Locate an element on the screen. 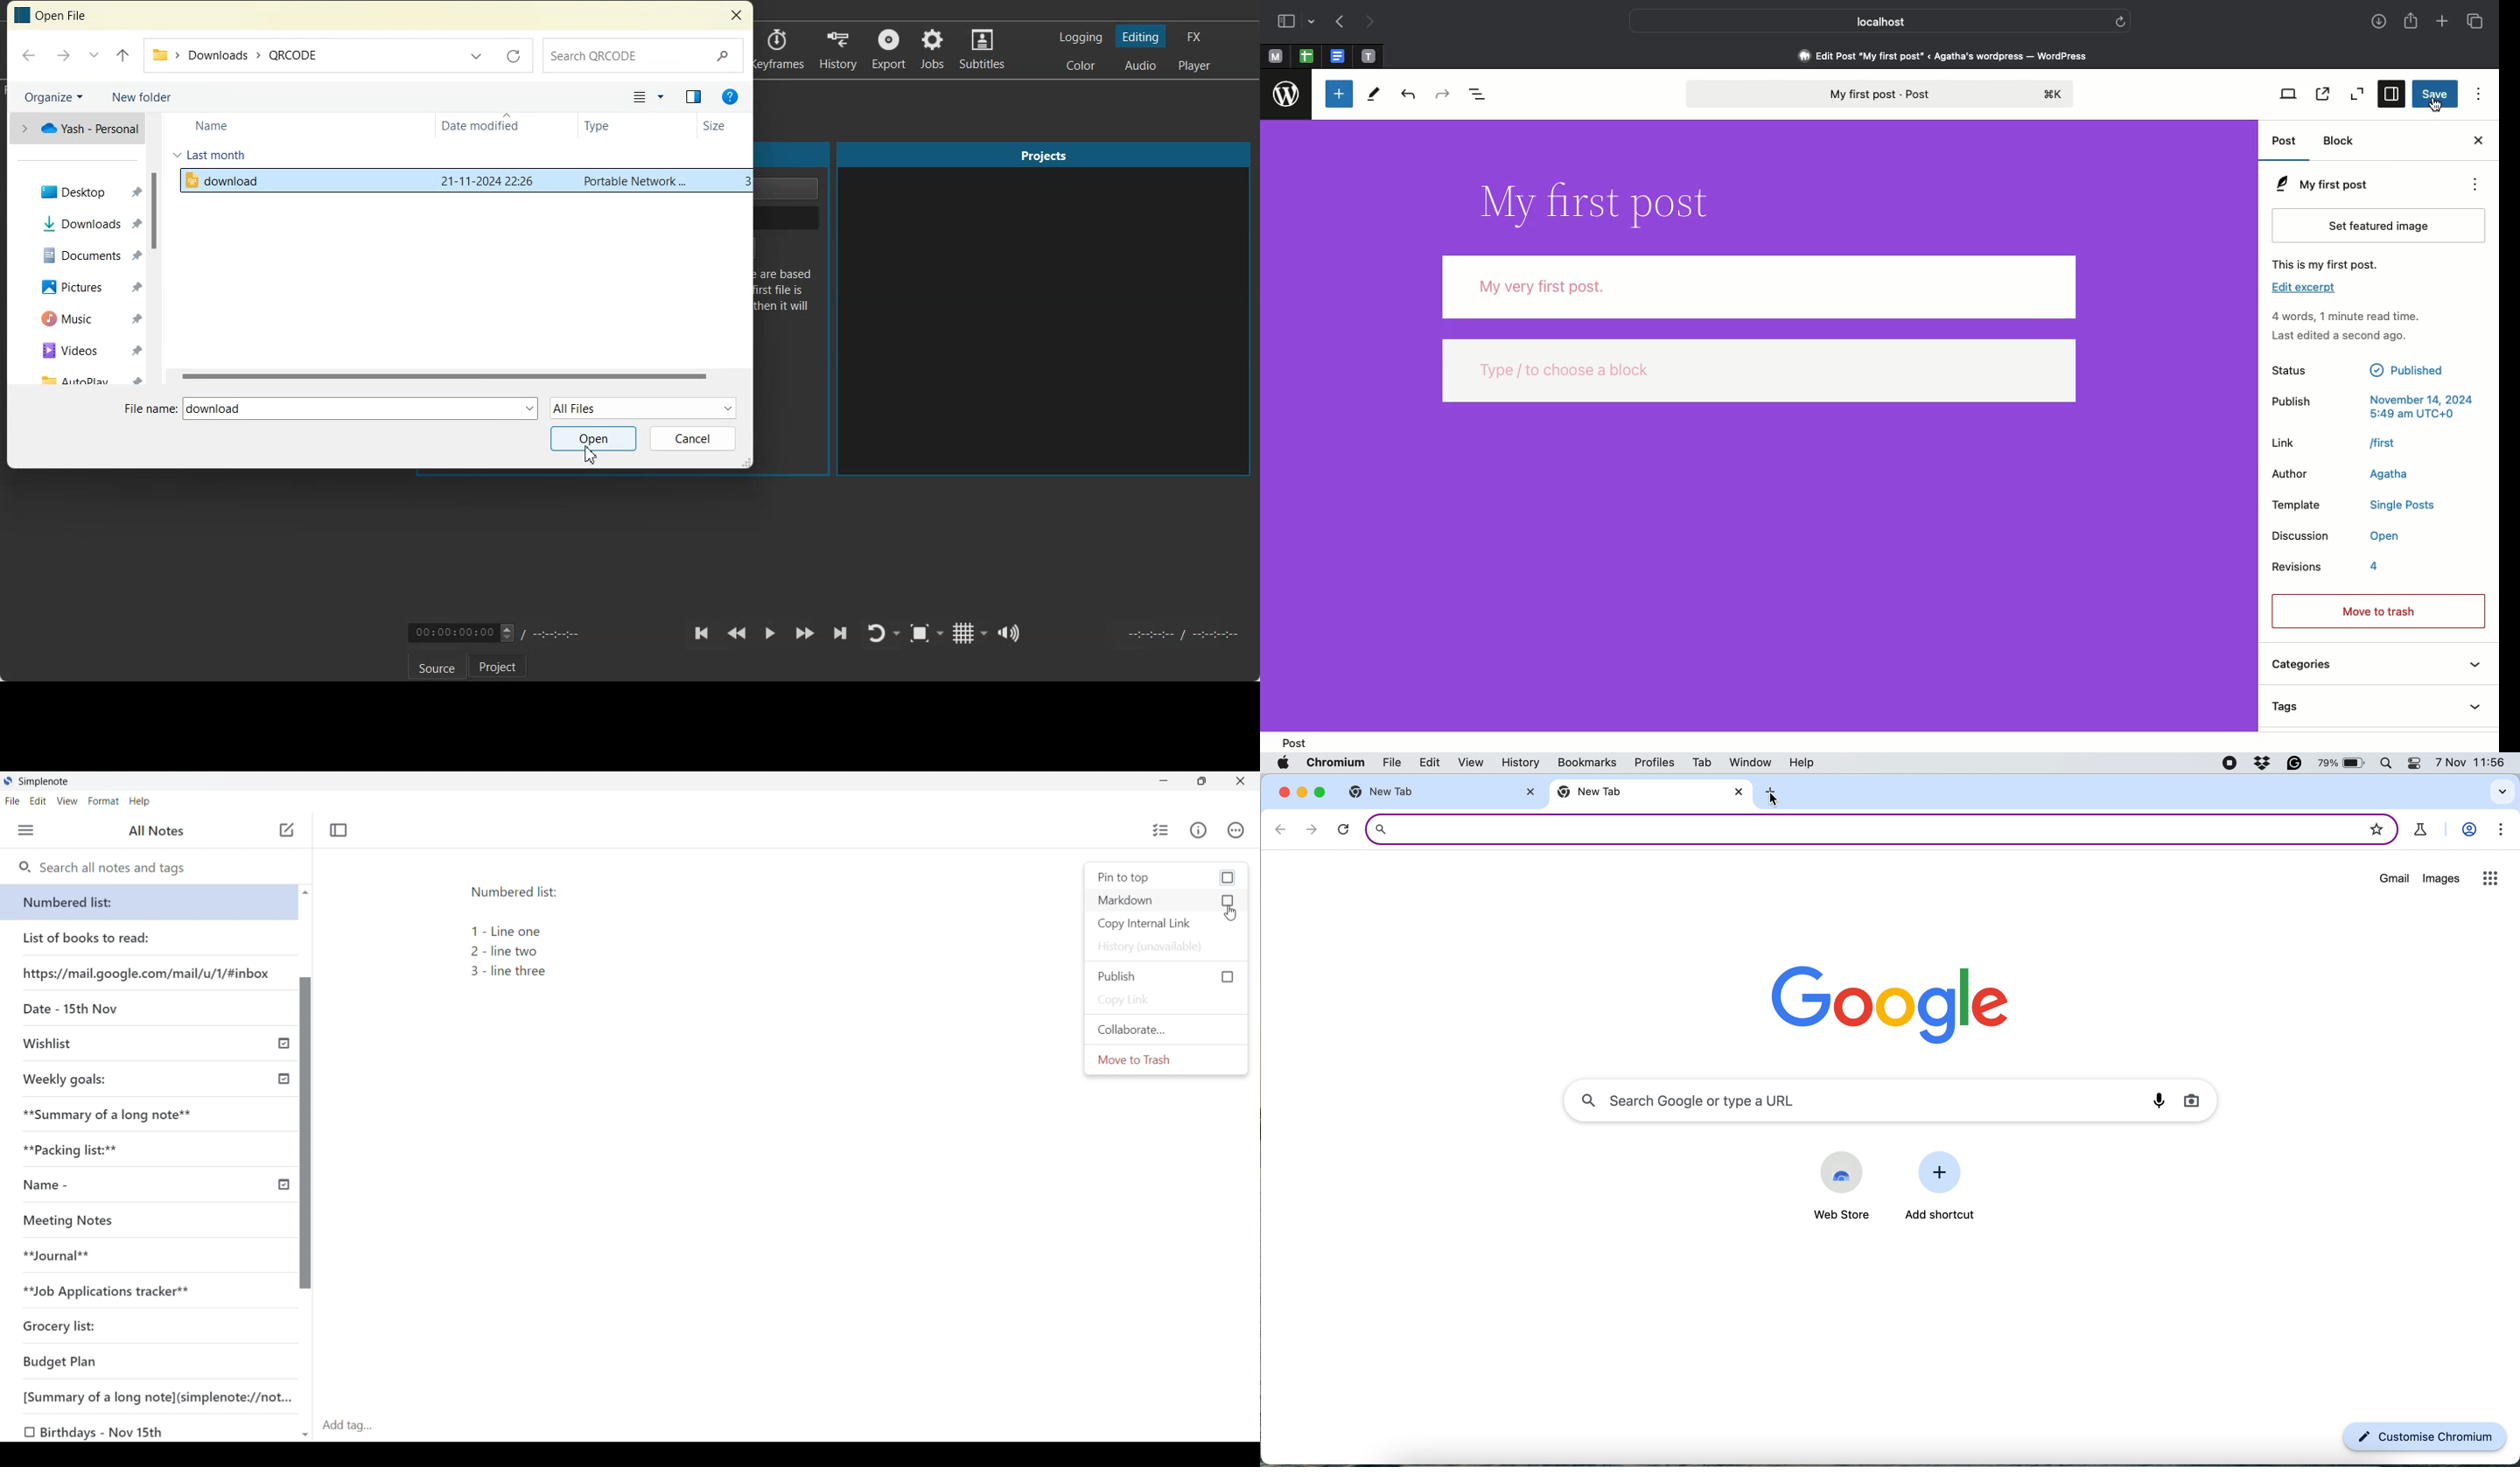  dropbox is located at coordinates (2263, 764).